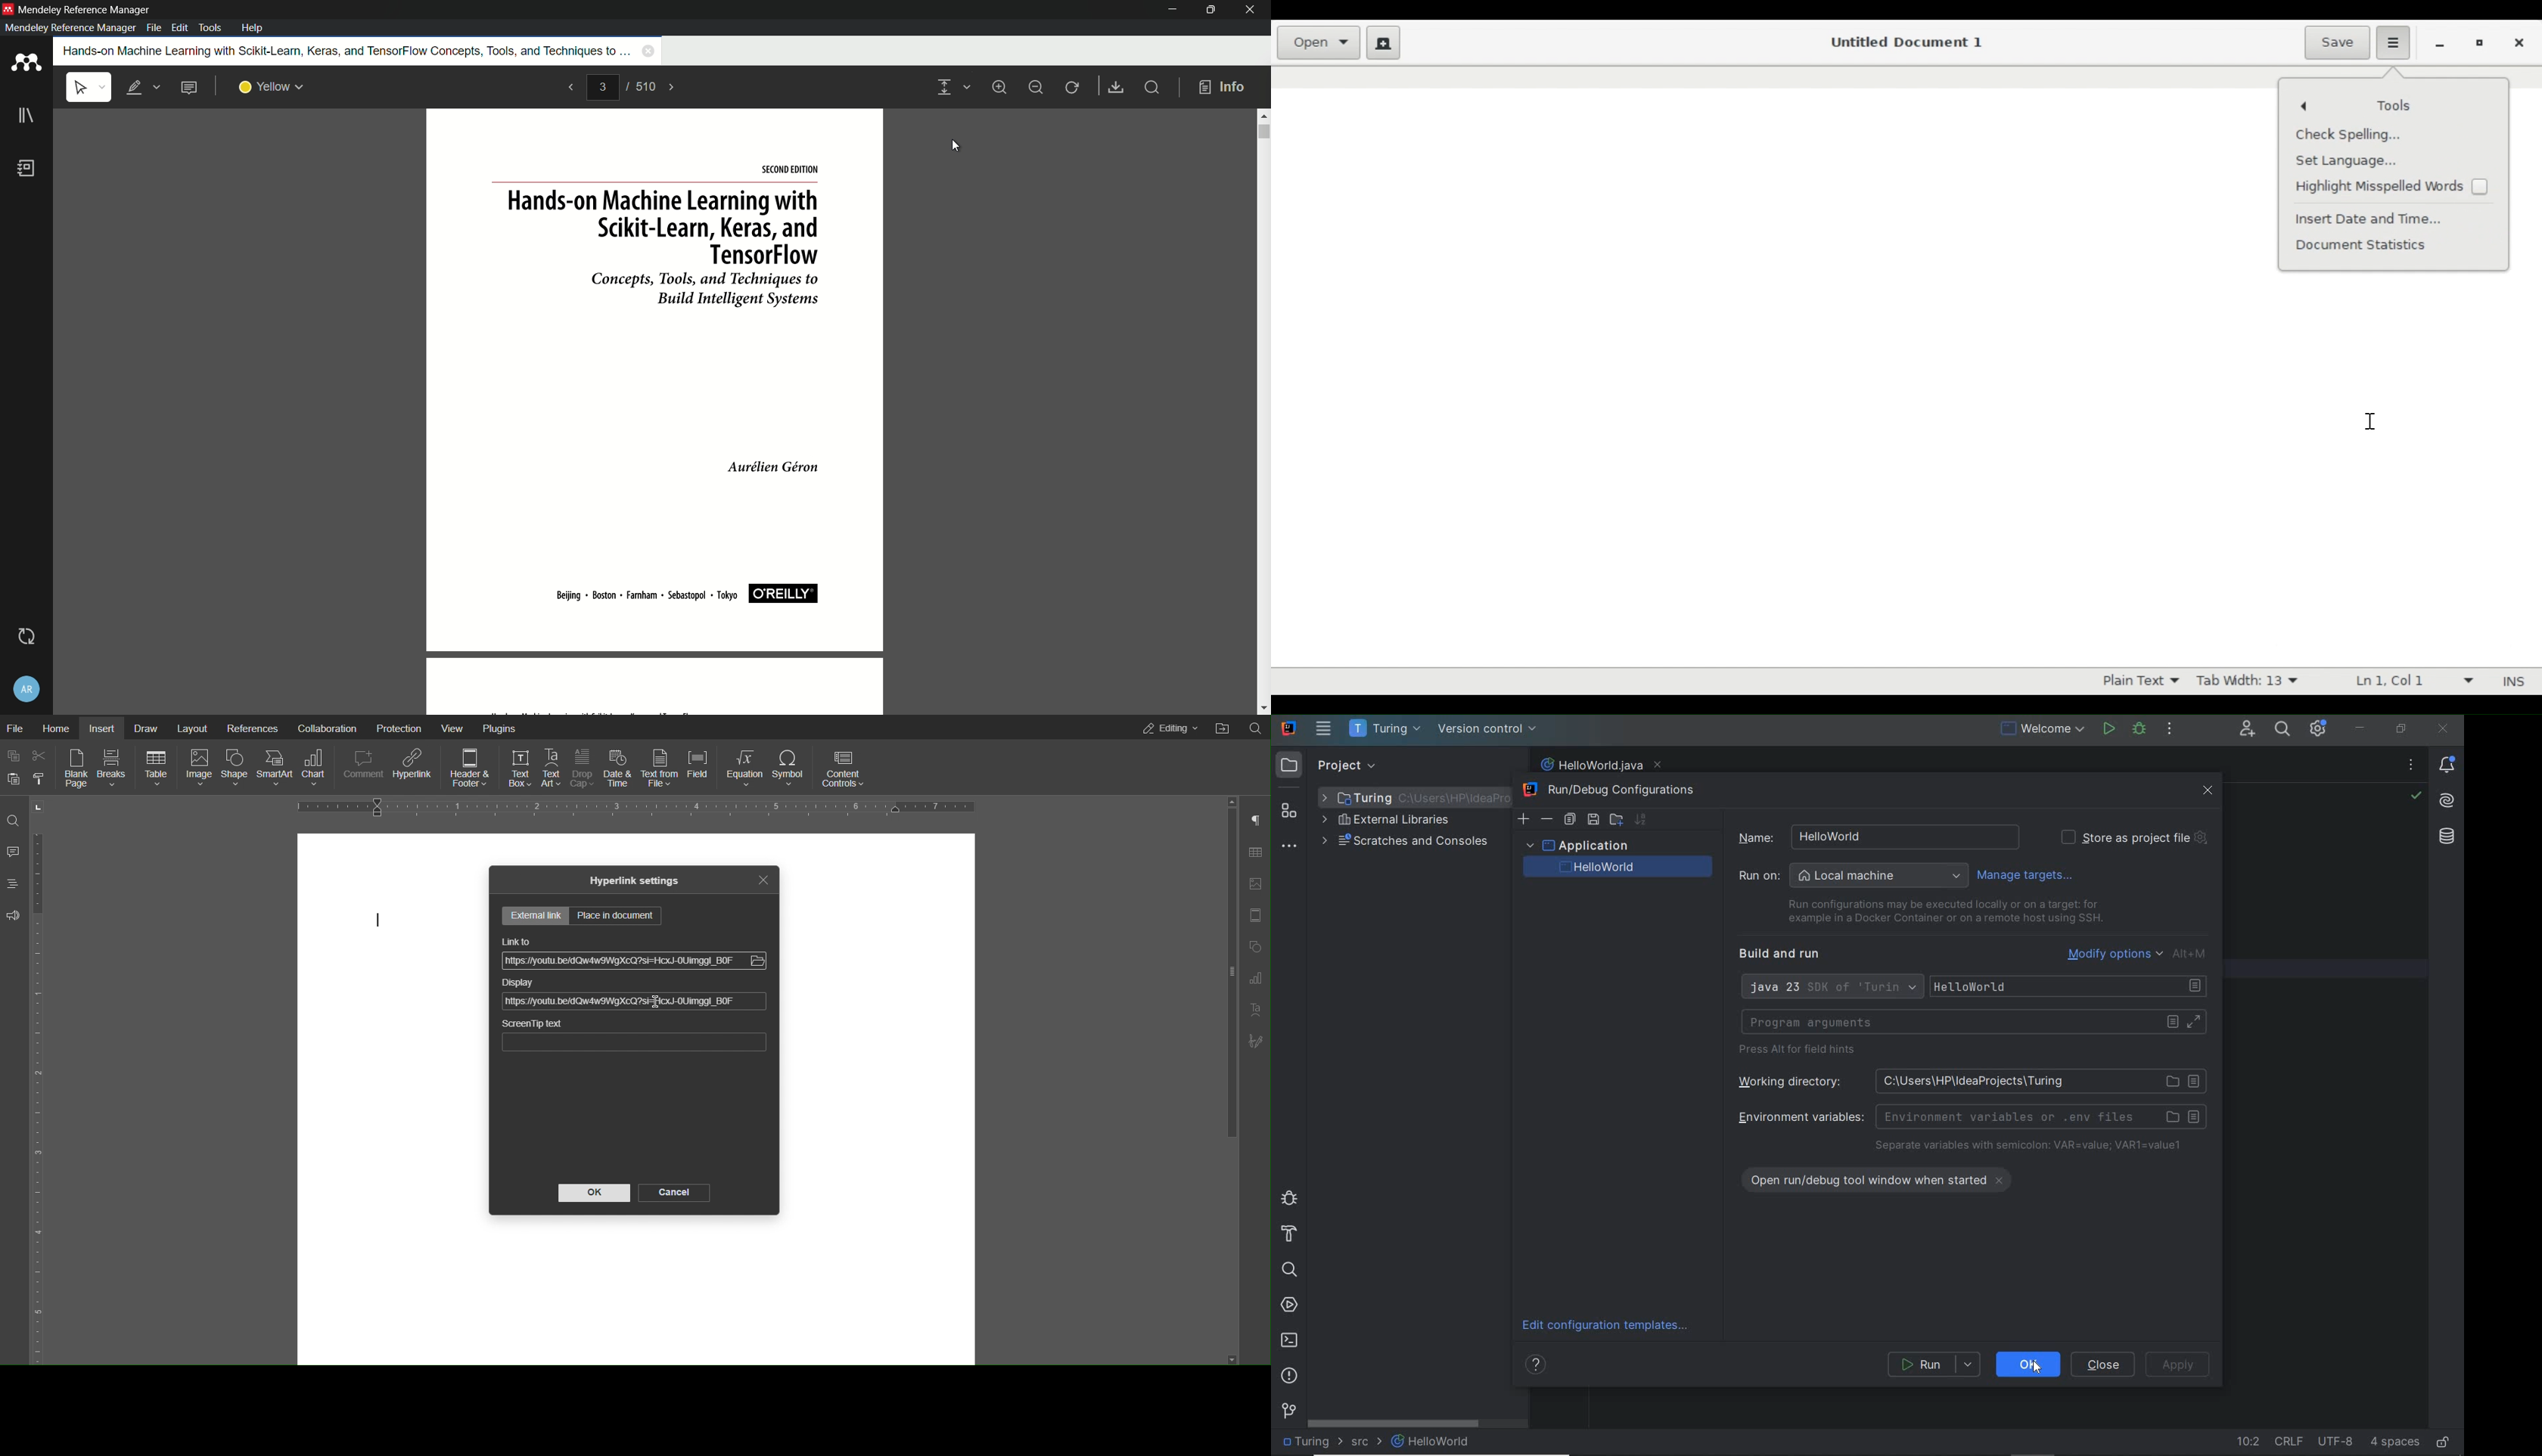  I want to click on services, so click(1289, 1306).